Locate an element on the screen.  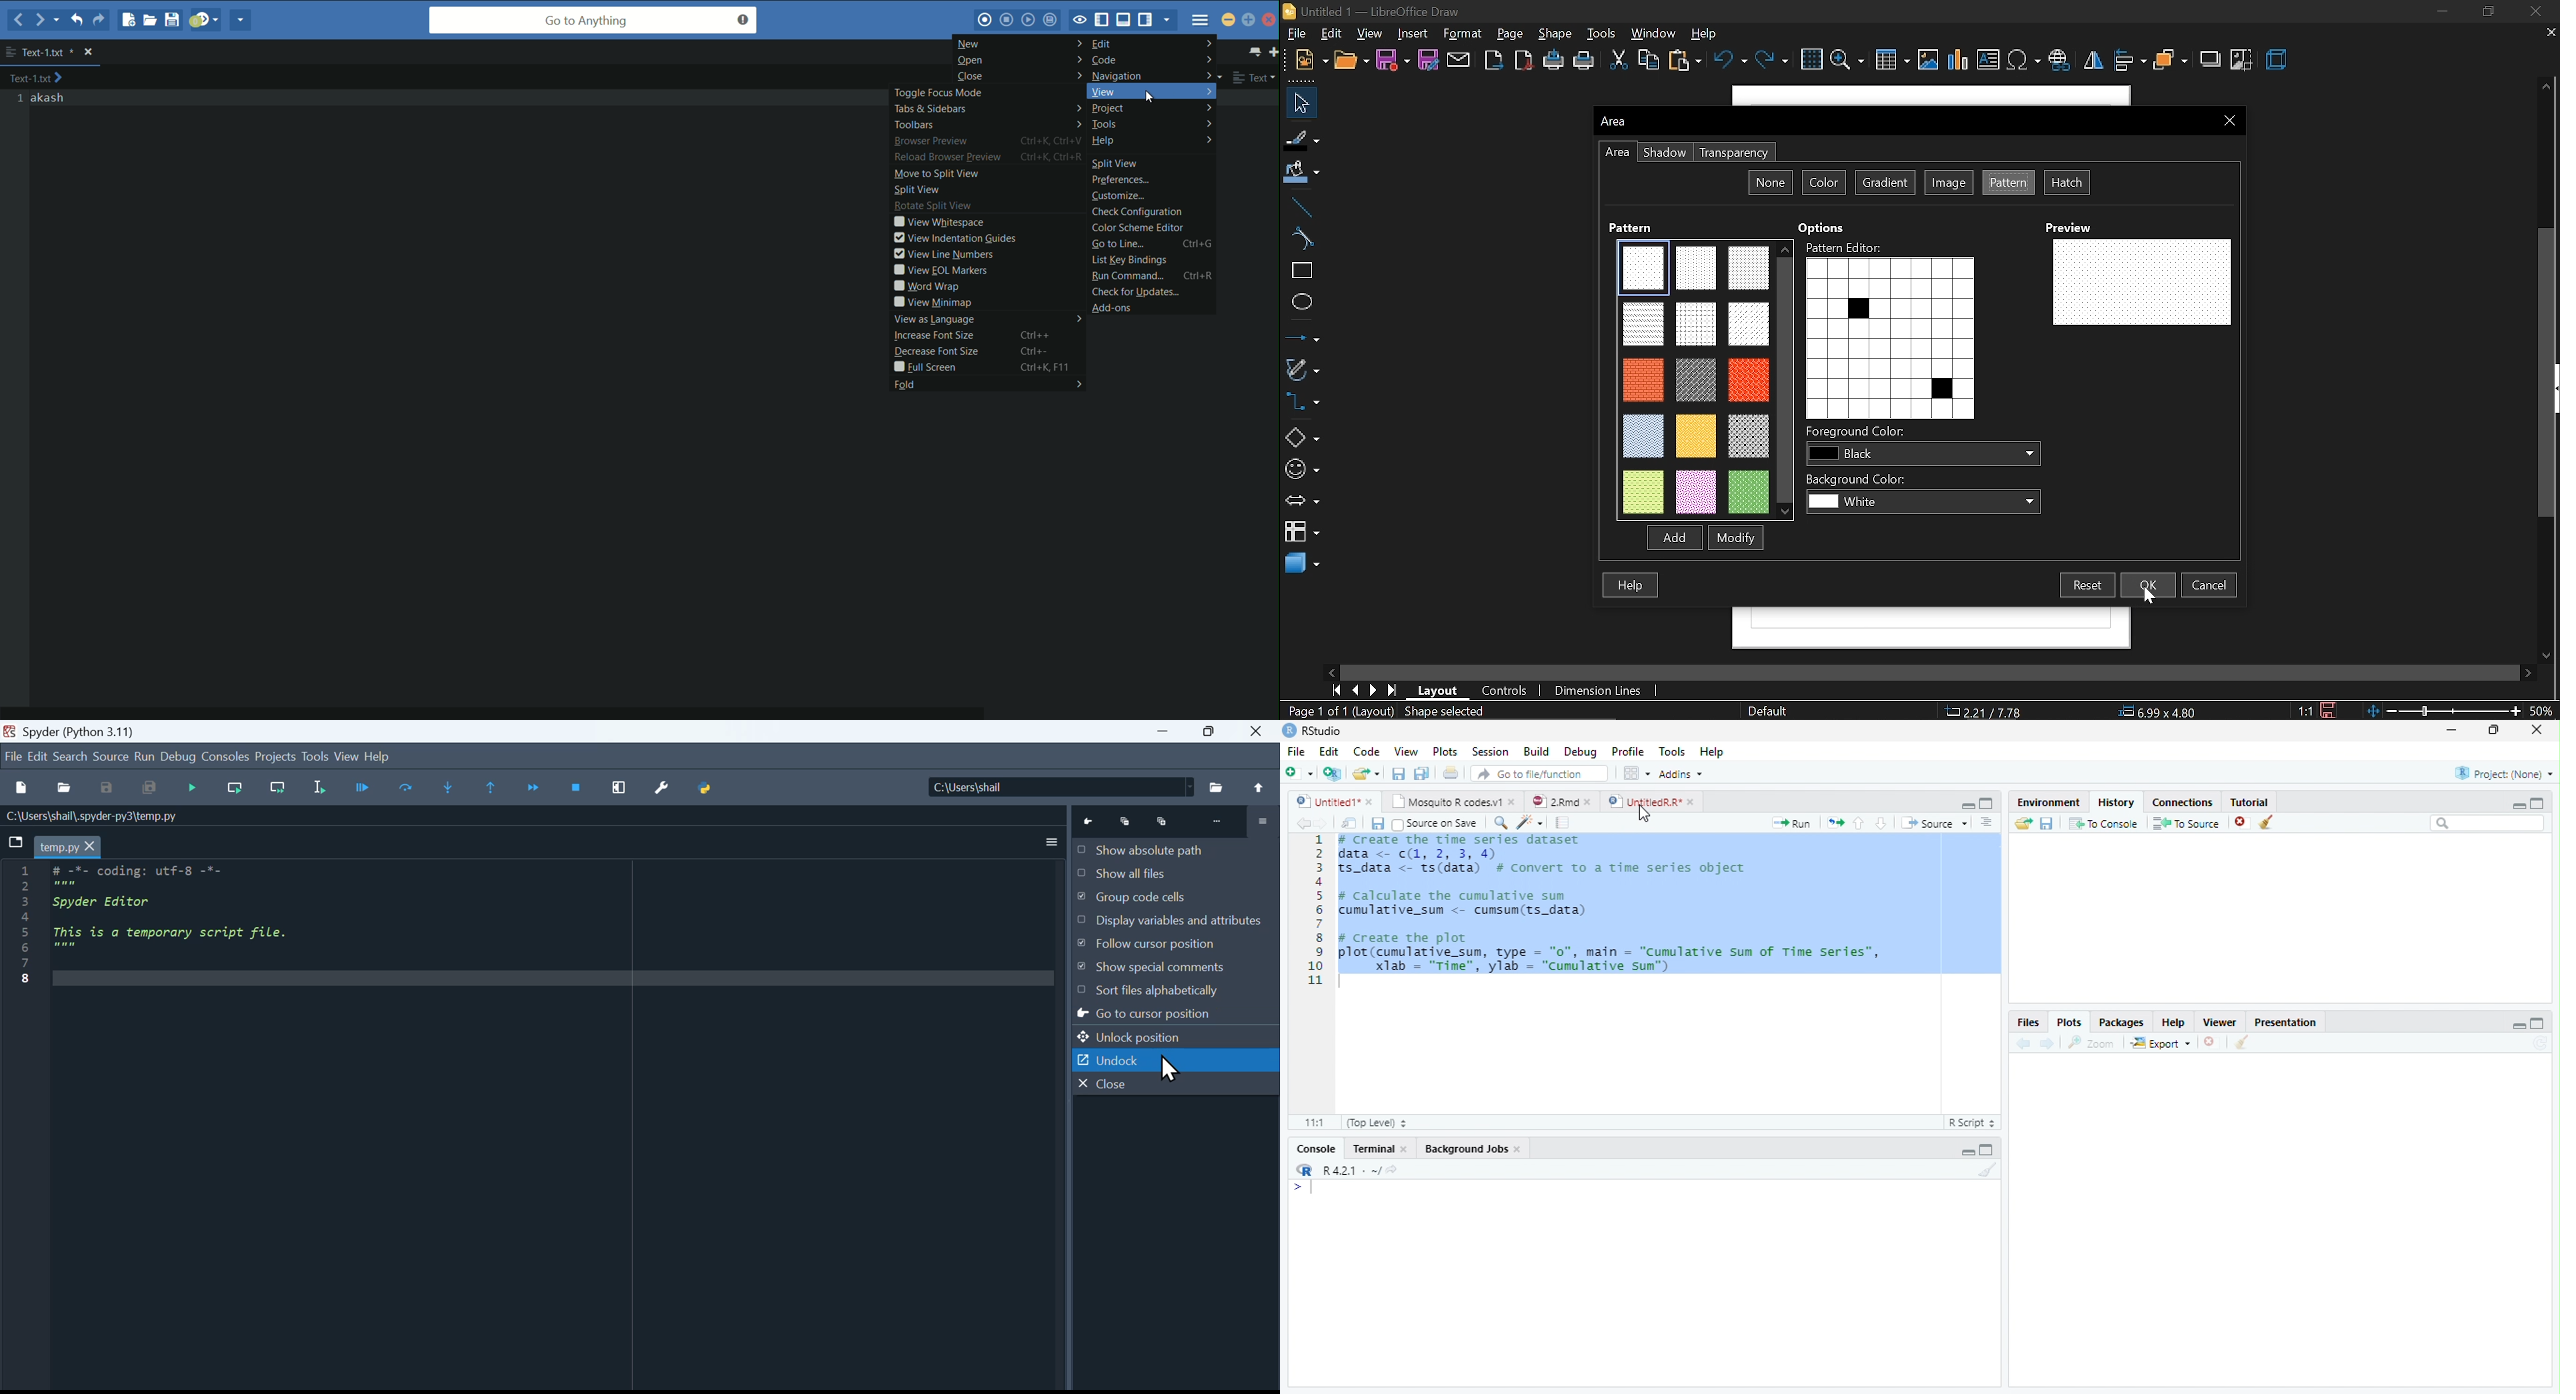
Show in new window is located at coordinates (1348, 826).